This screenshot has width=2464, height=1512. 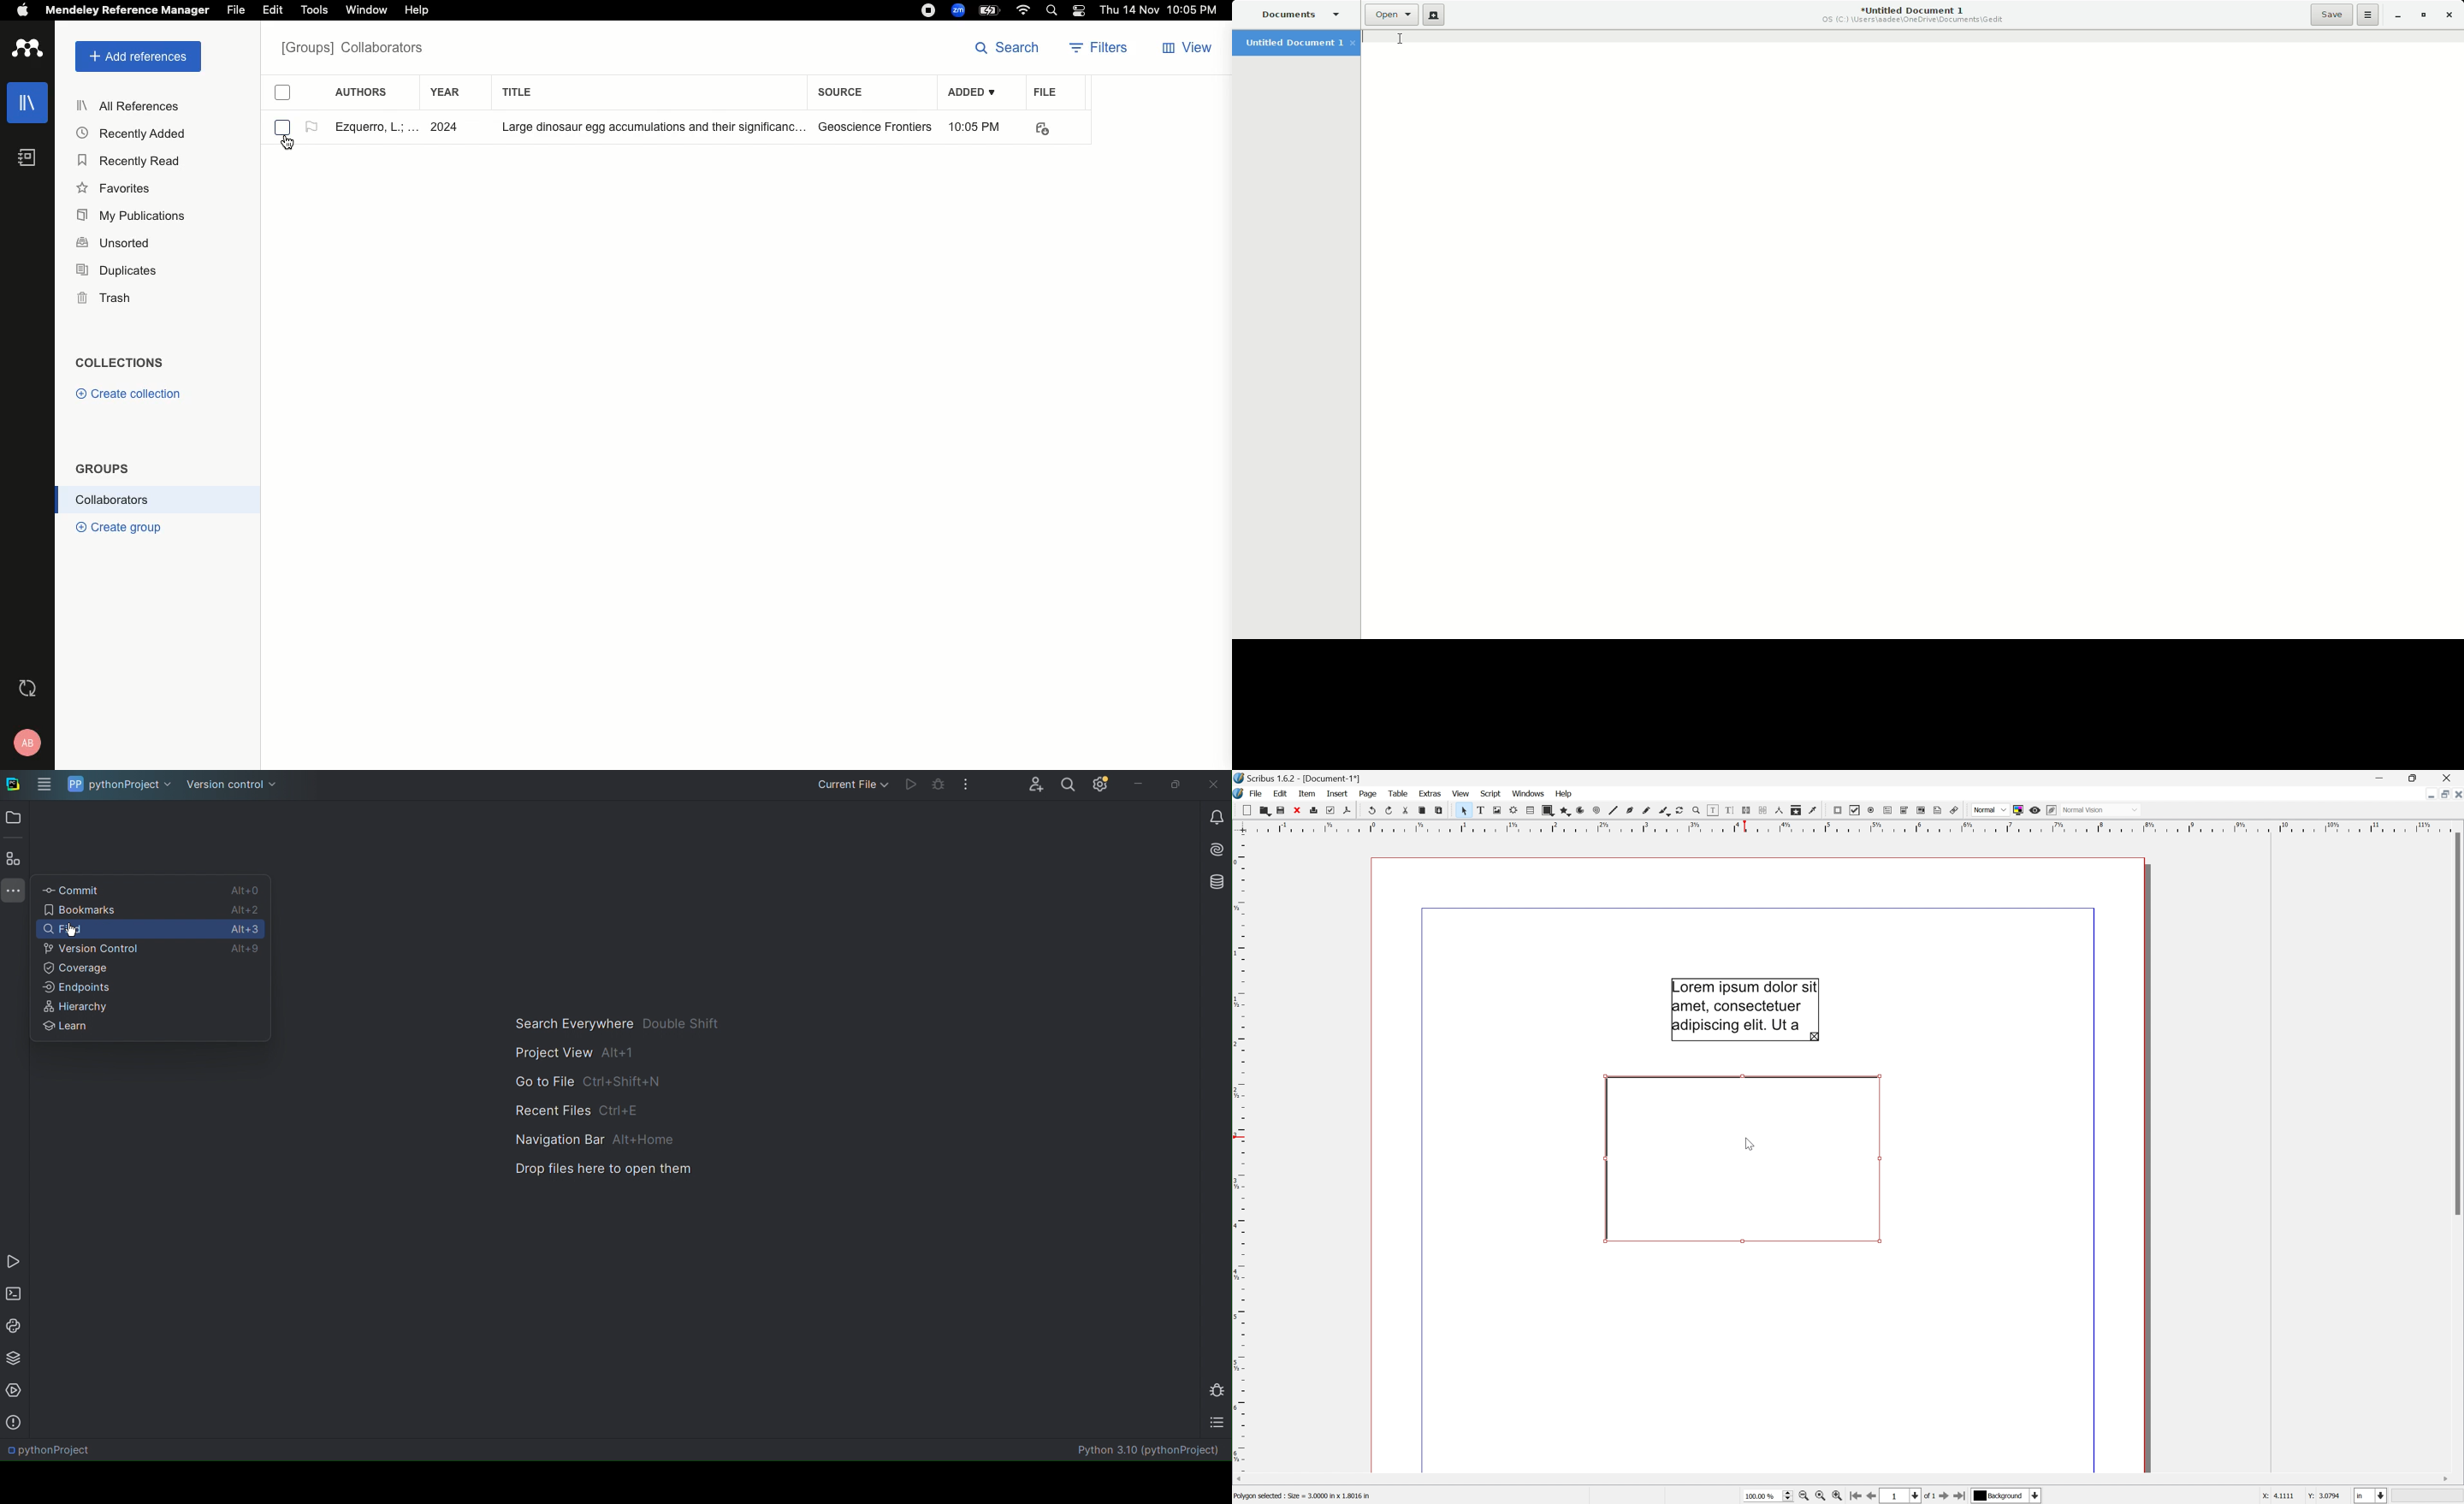 What do you see at coordinates (1847, 826) in the screenshot?
I see `Scale` at bounding box center [1847, 826].